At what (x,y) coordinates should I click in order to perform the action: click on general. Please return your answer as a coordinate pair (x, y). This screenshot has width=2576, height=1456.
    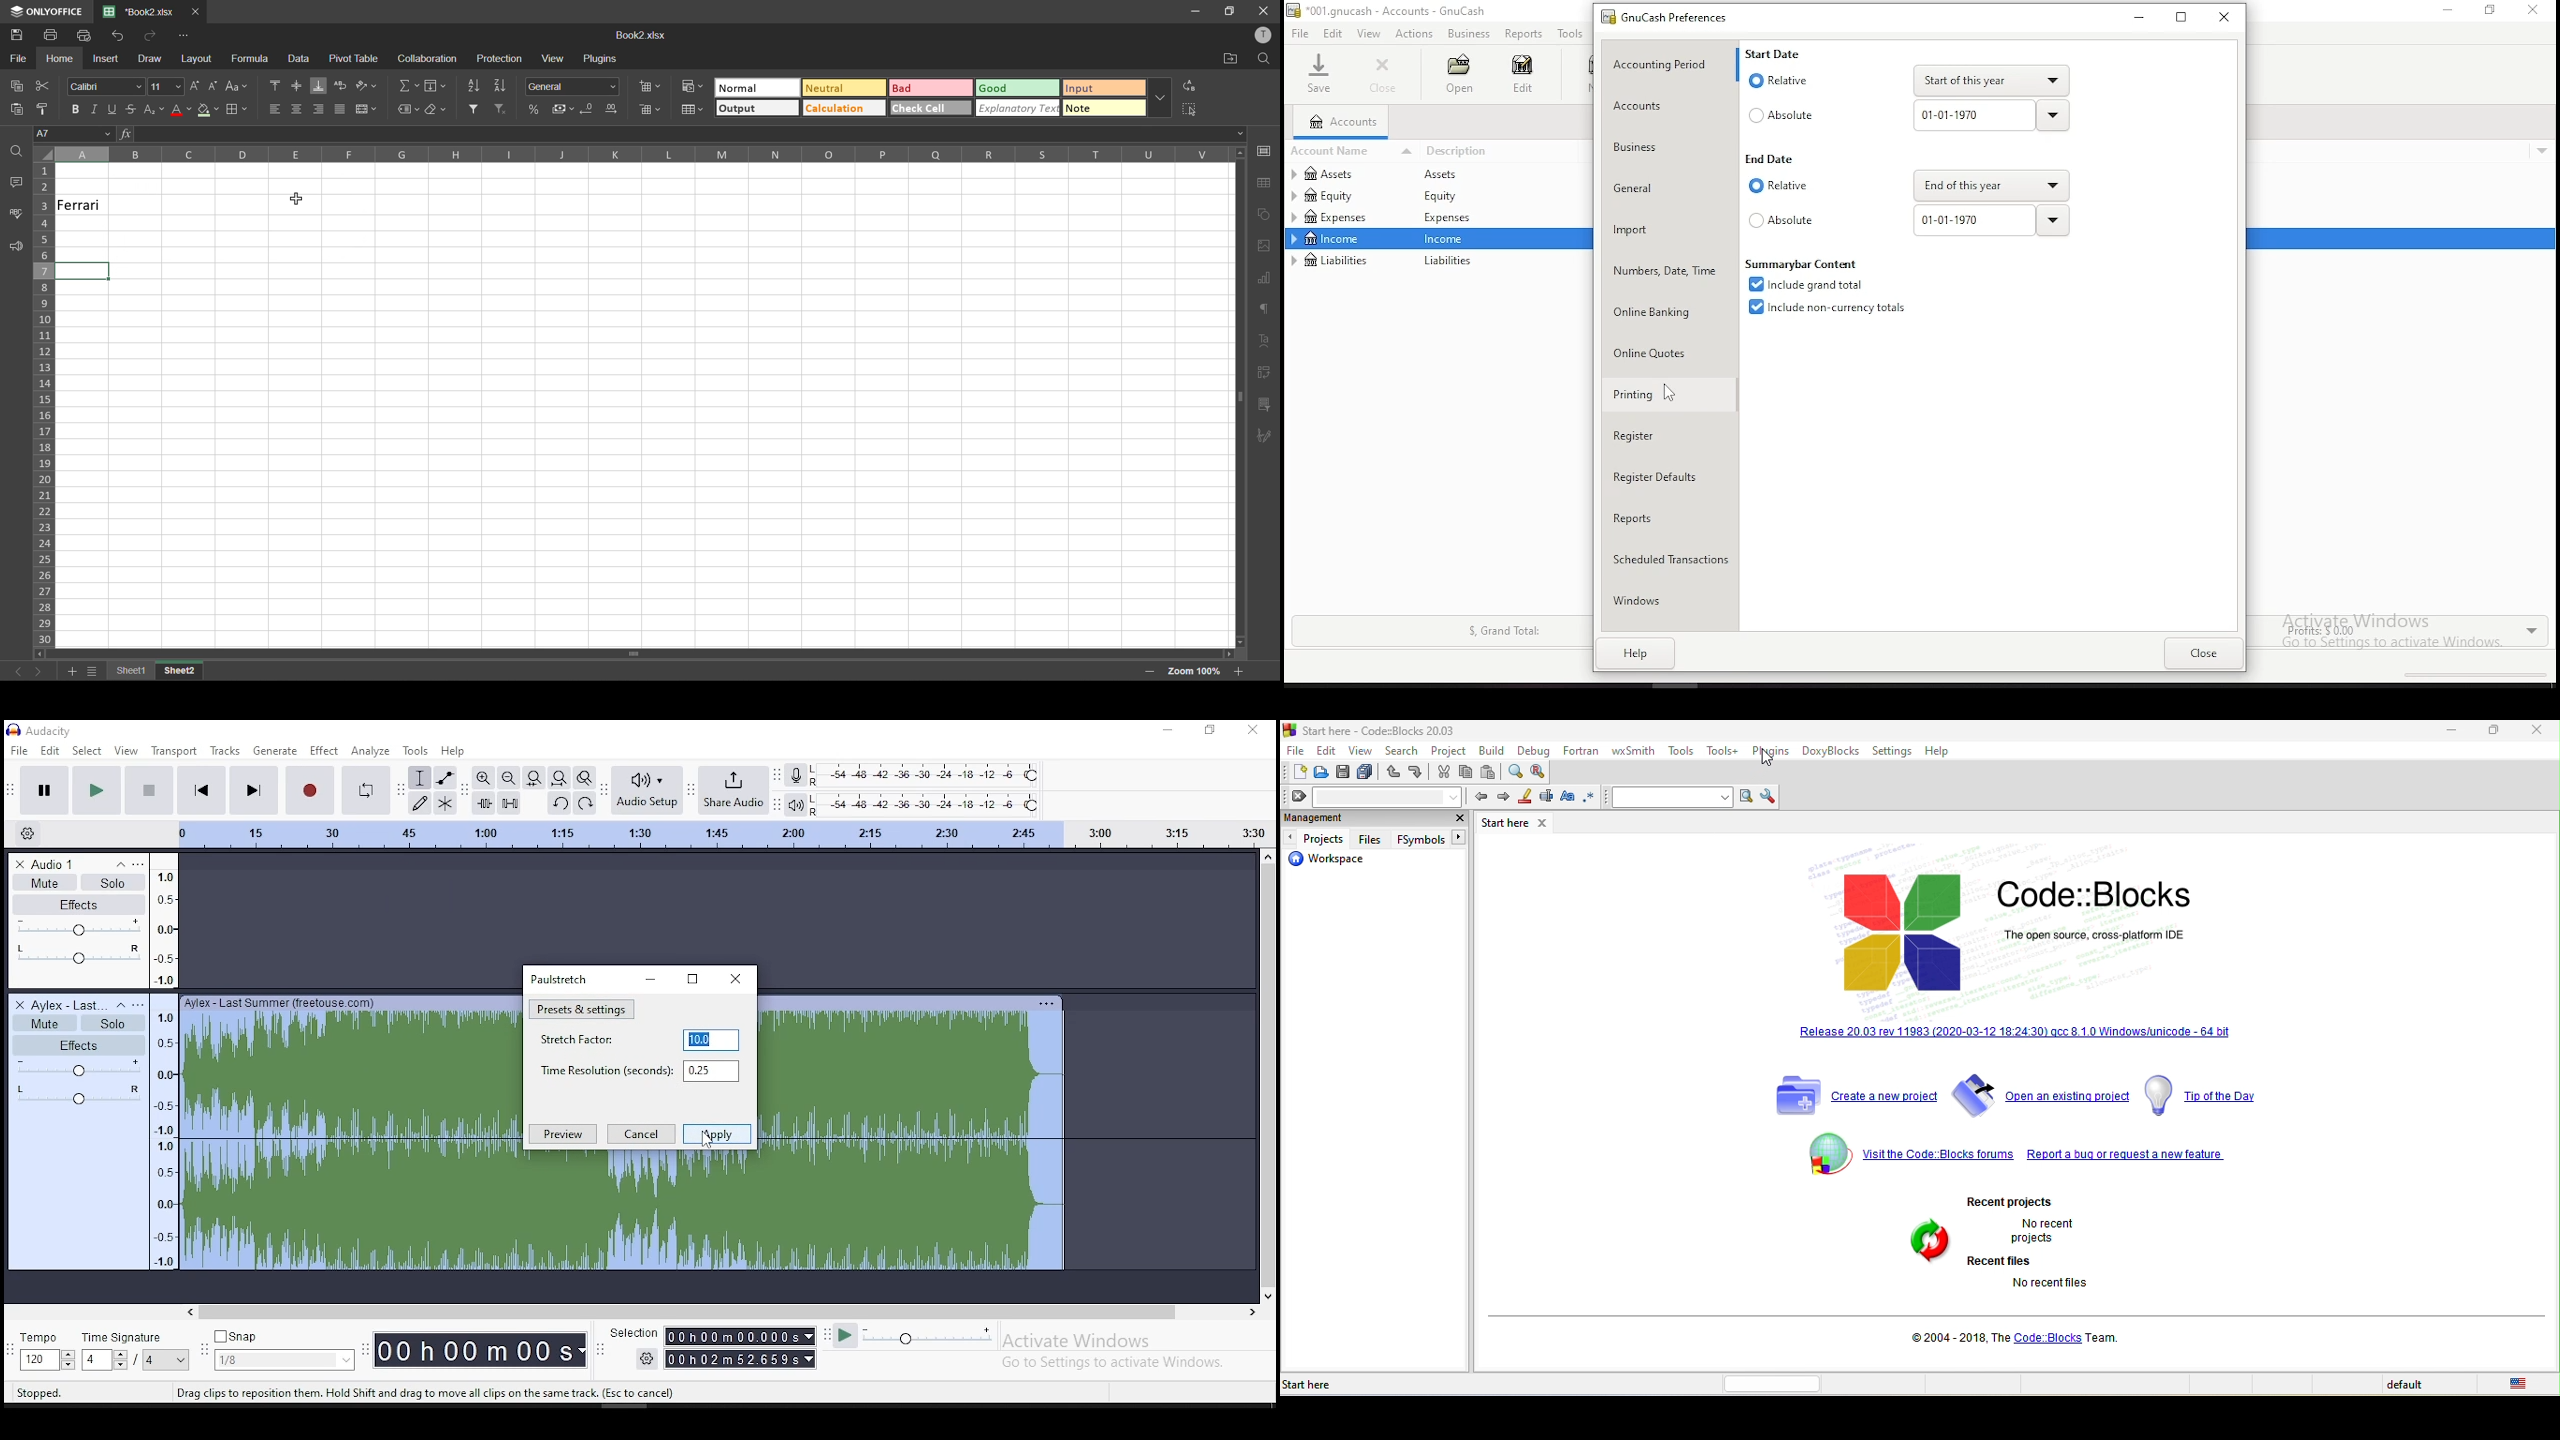
    Looking at the image, I should click on (1640, 189).